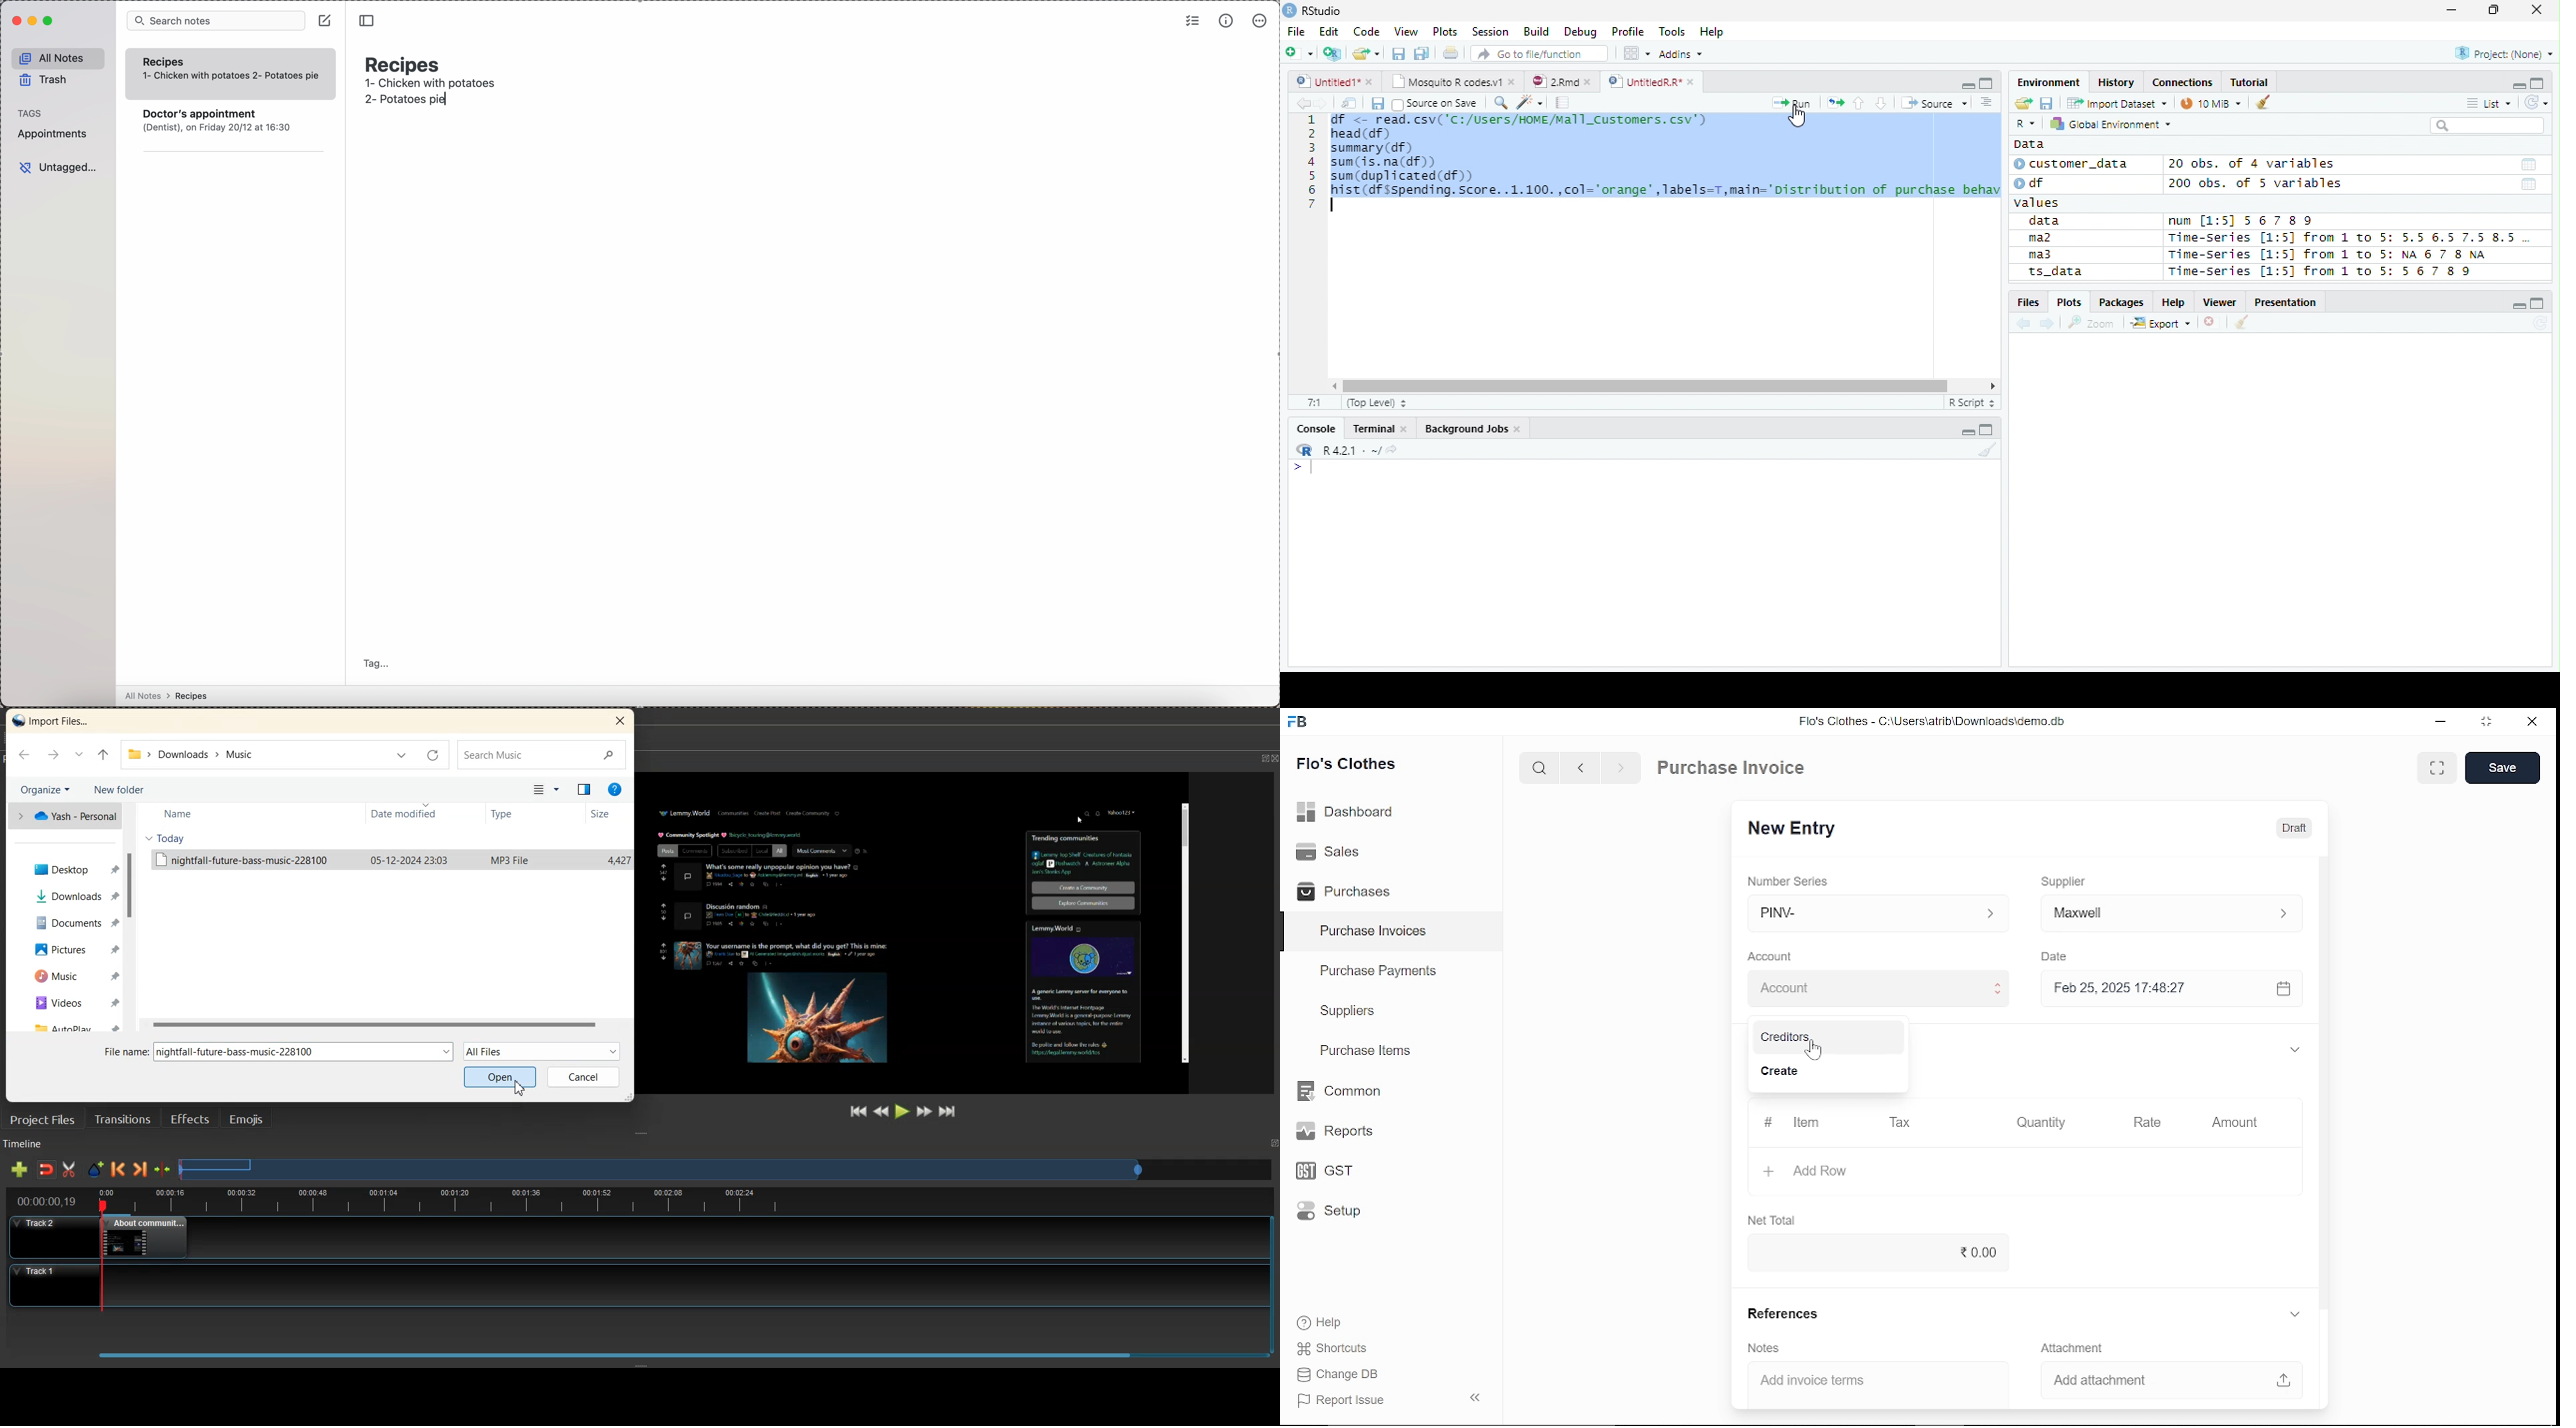 The height and width of the screenshot is (1428, 2576). I want to click on Recipes, so click(163, 62).